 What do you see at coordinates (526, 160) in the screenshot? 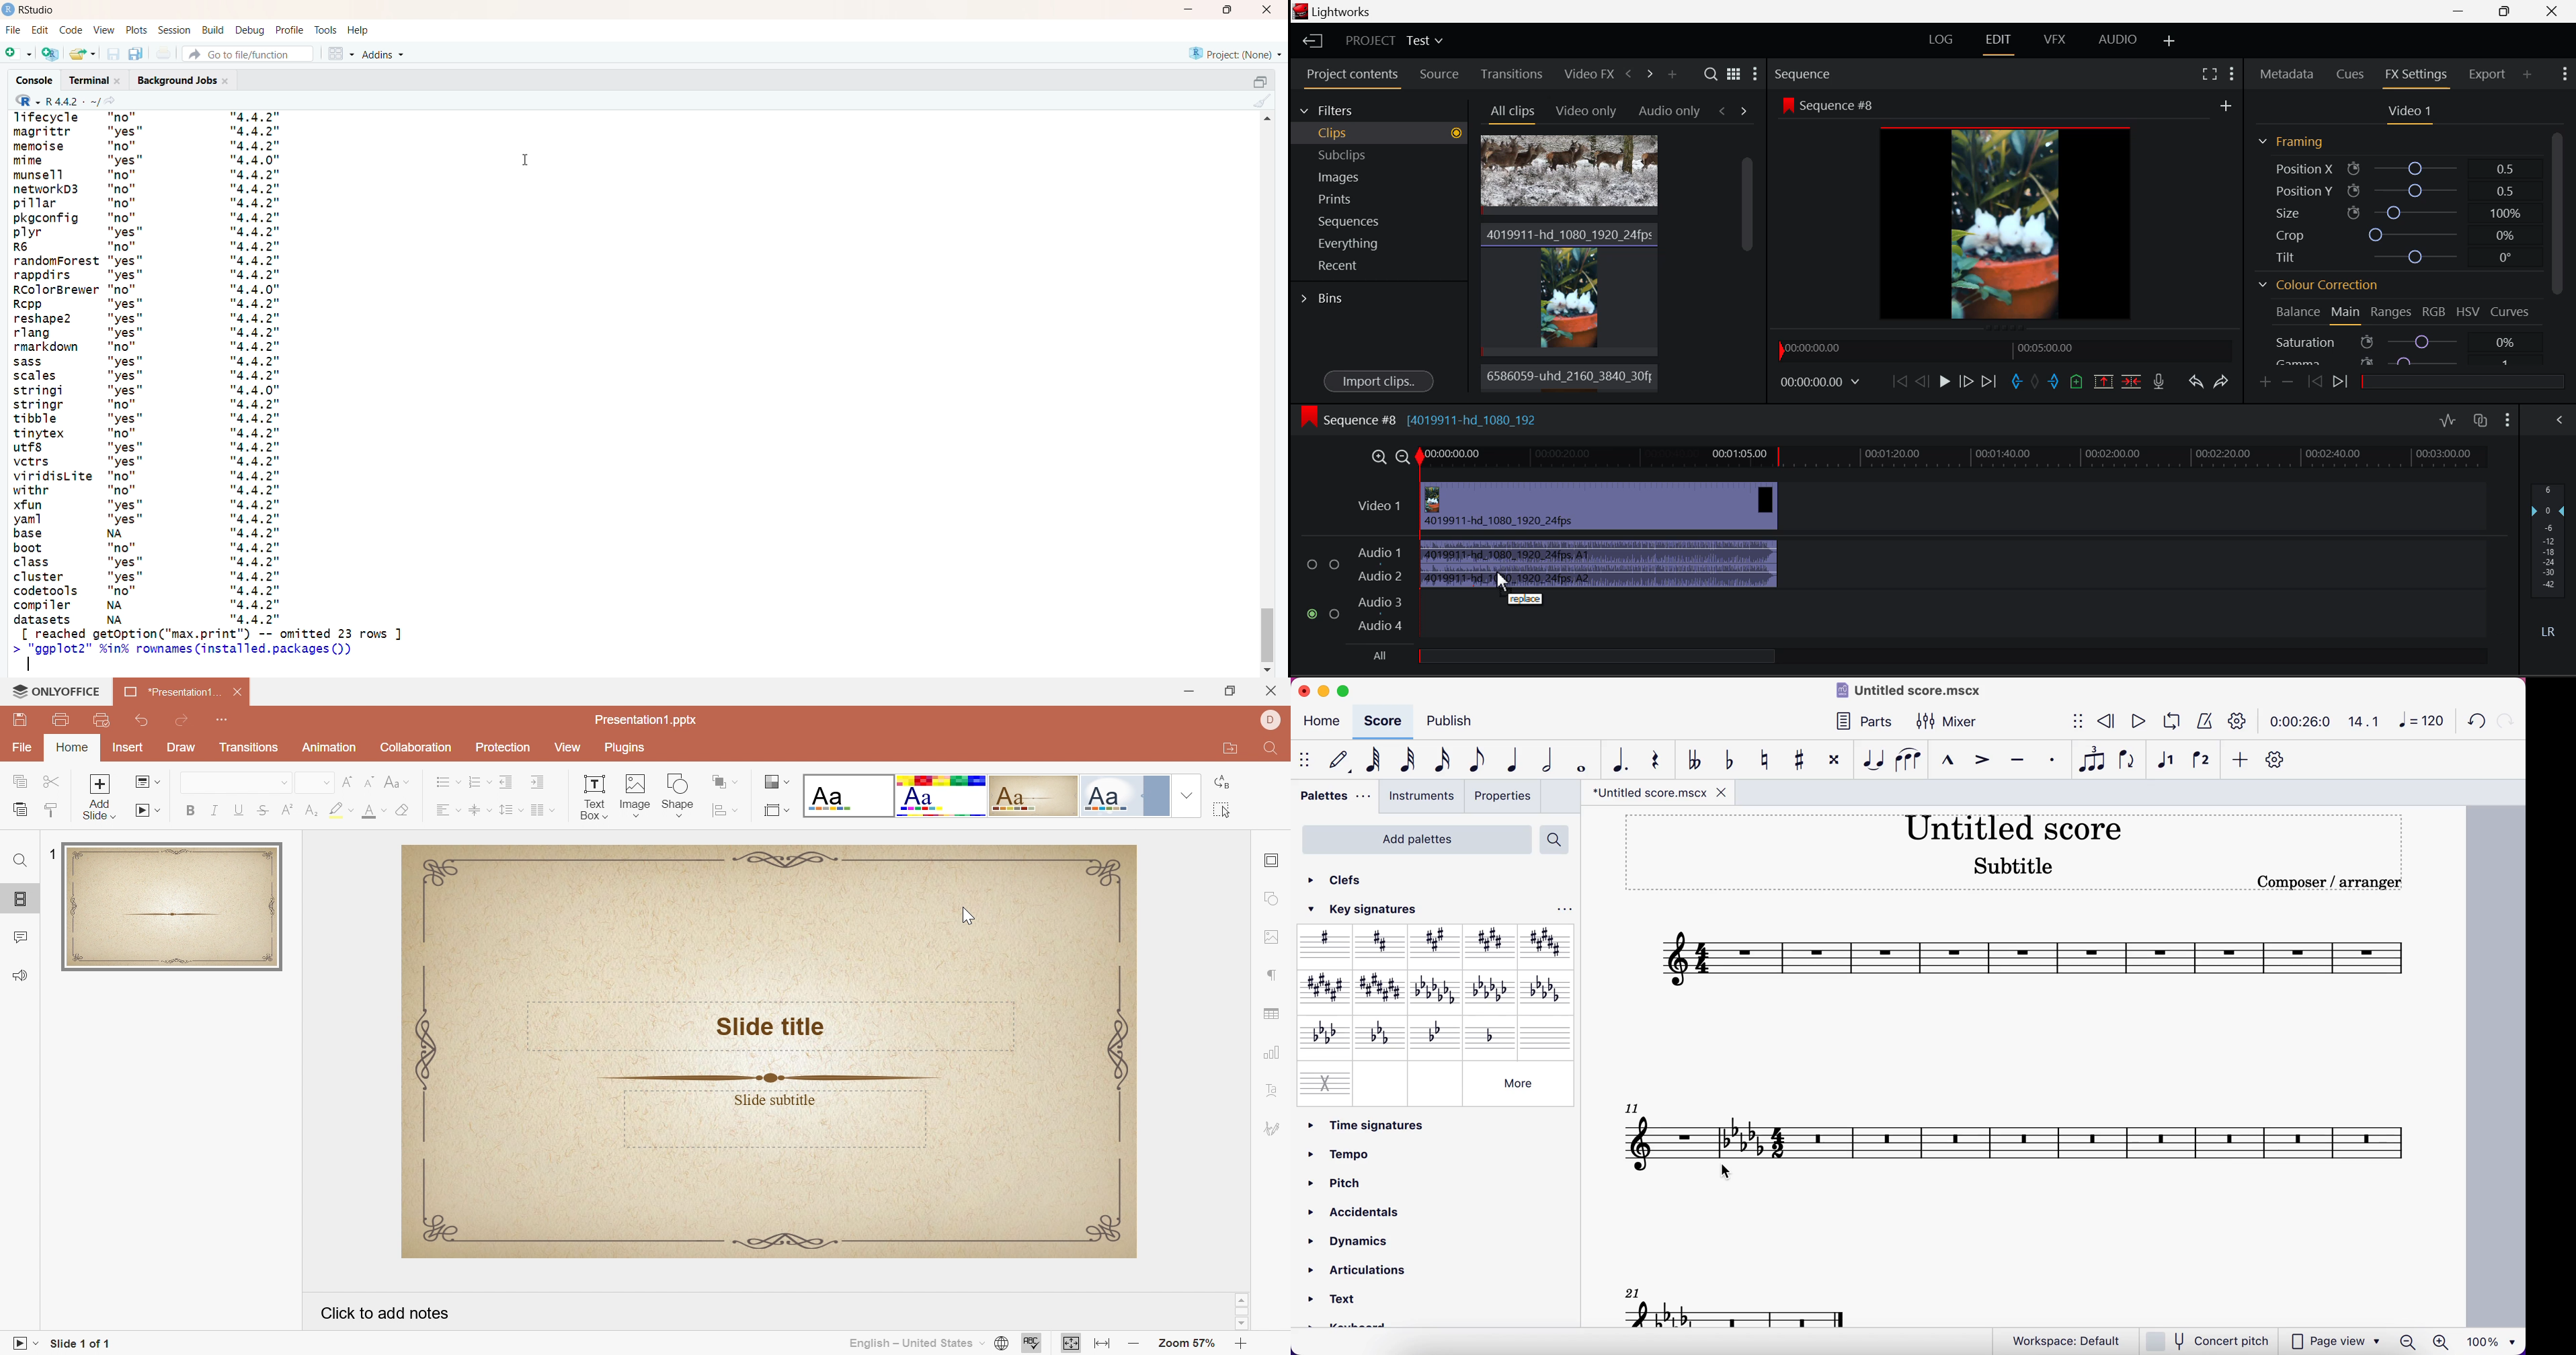
I see `cursor` at bounding box center [526, 160].